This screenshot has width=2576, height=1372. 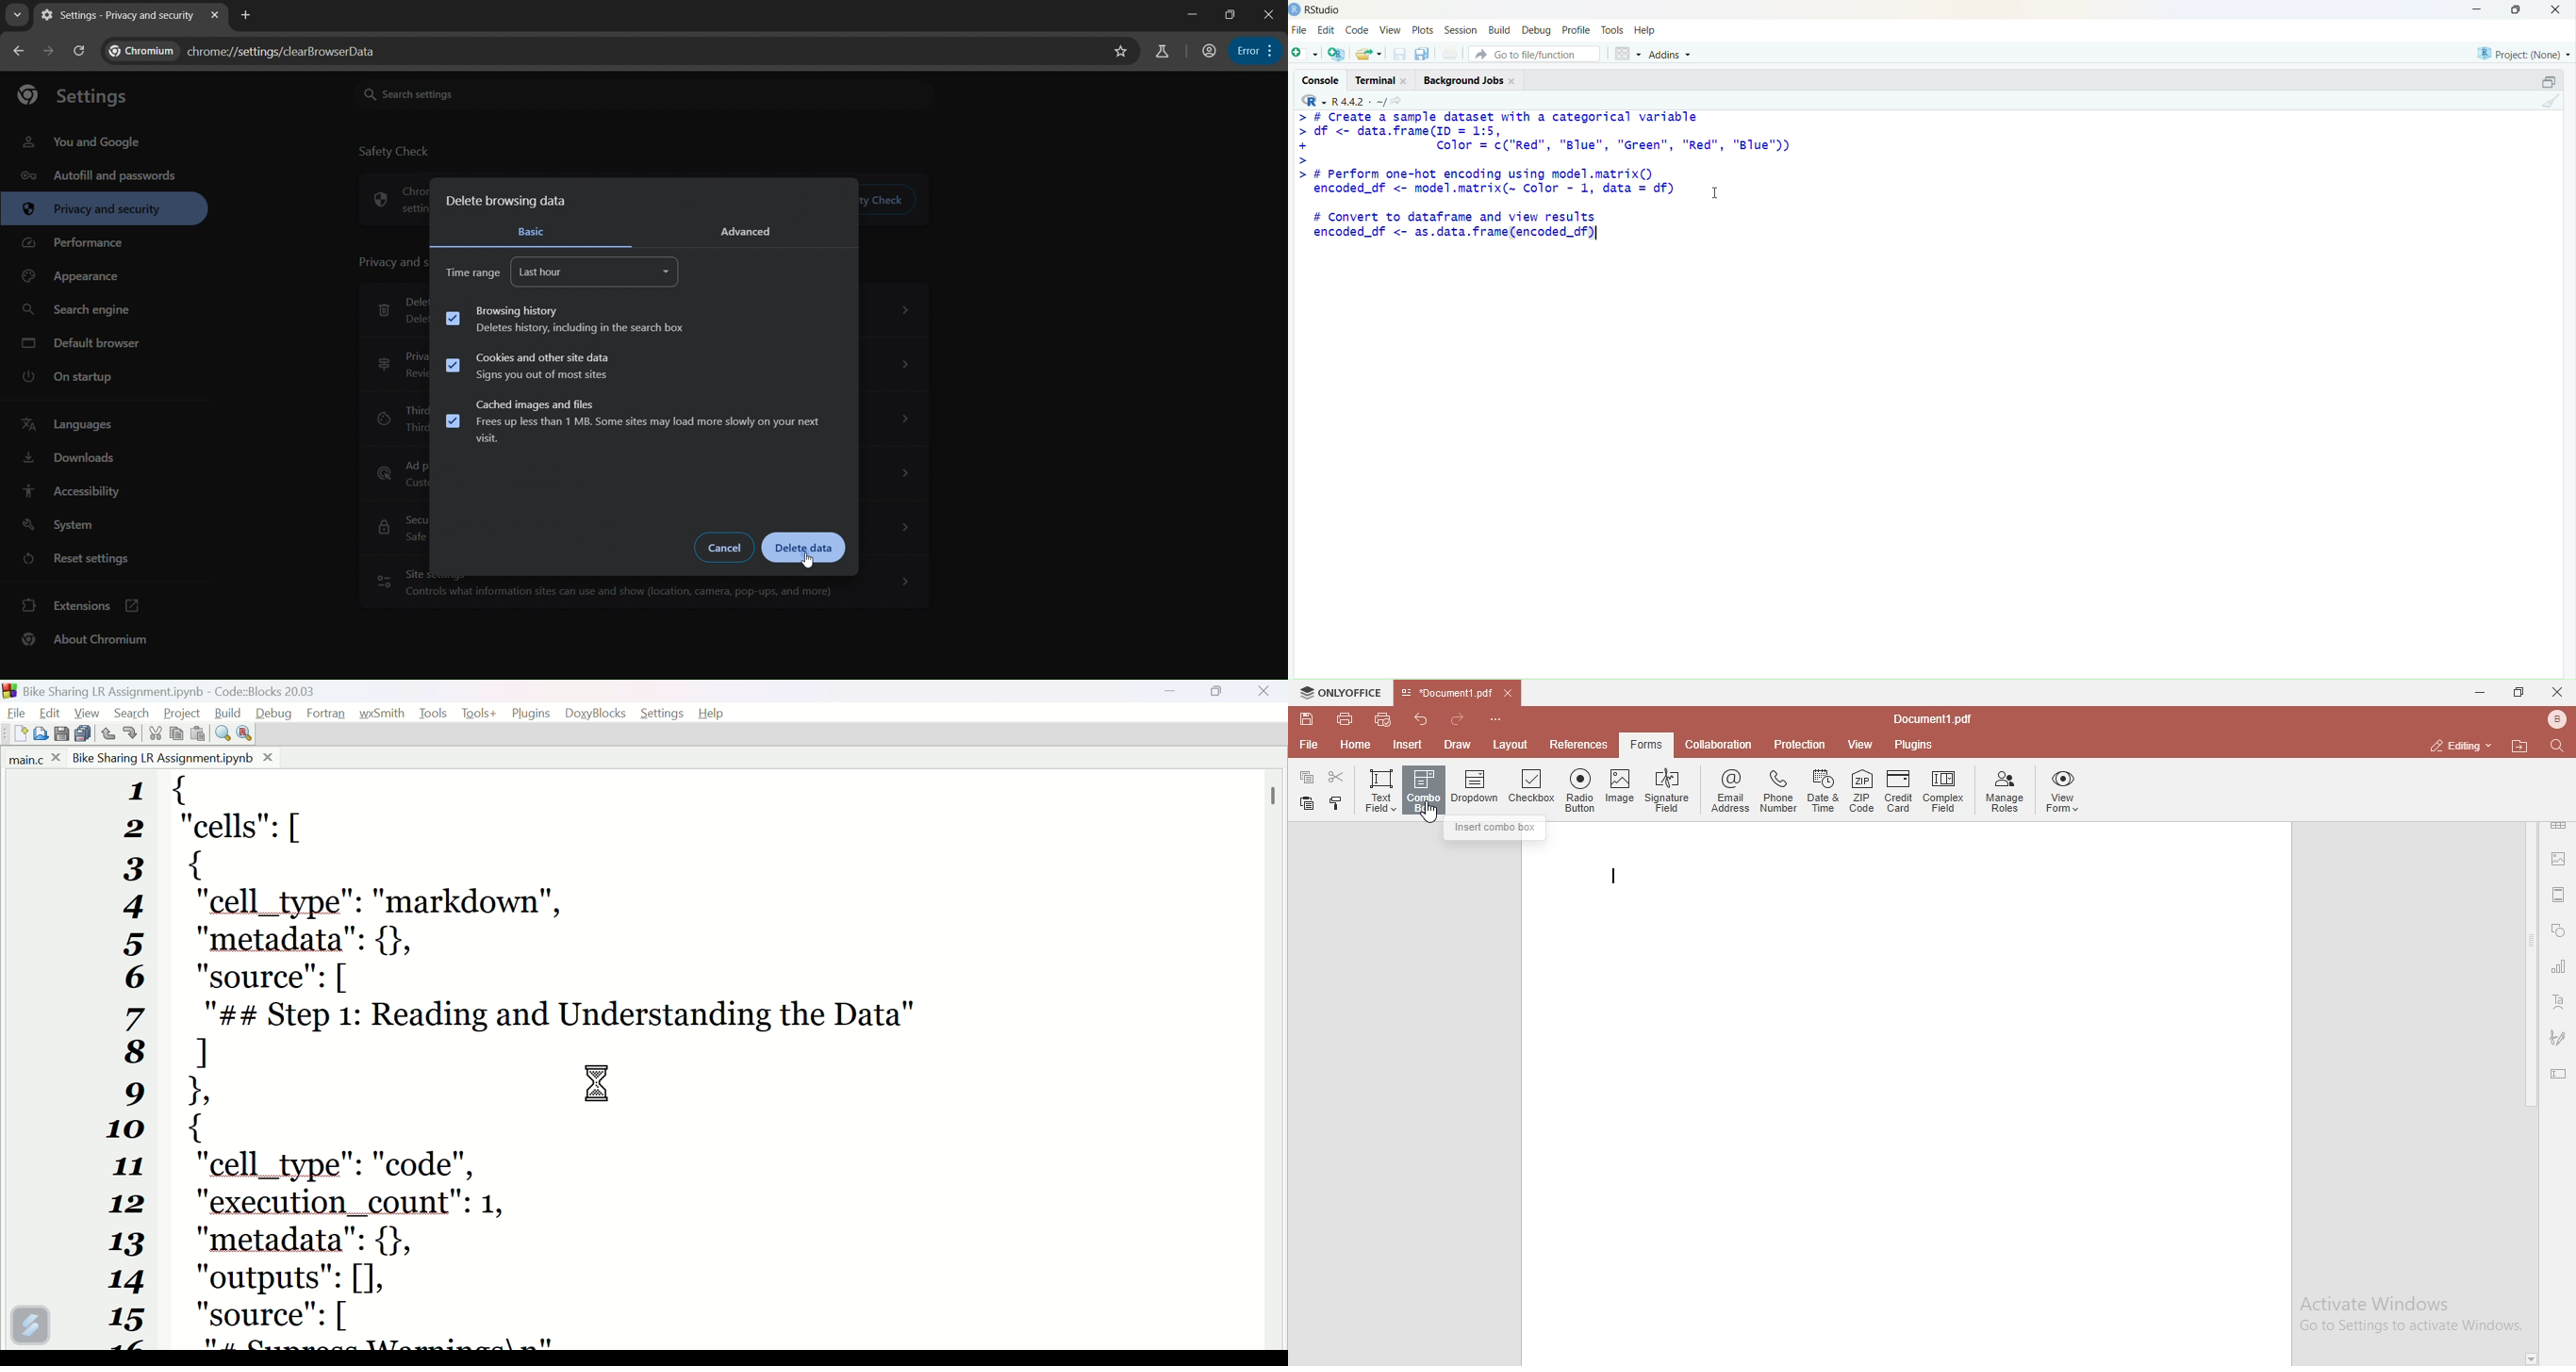 What do you see at coordinates (1465, 81) in the screenshot?
I see `background jobs` at bounding box center [1465, 81].